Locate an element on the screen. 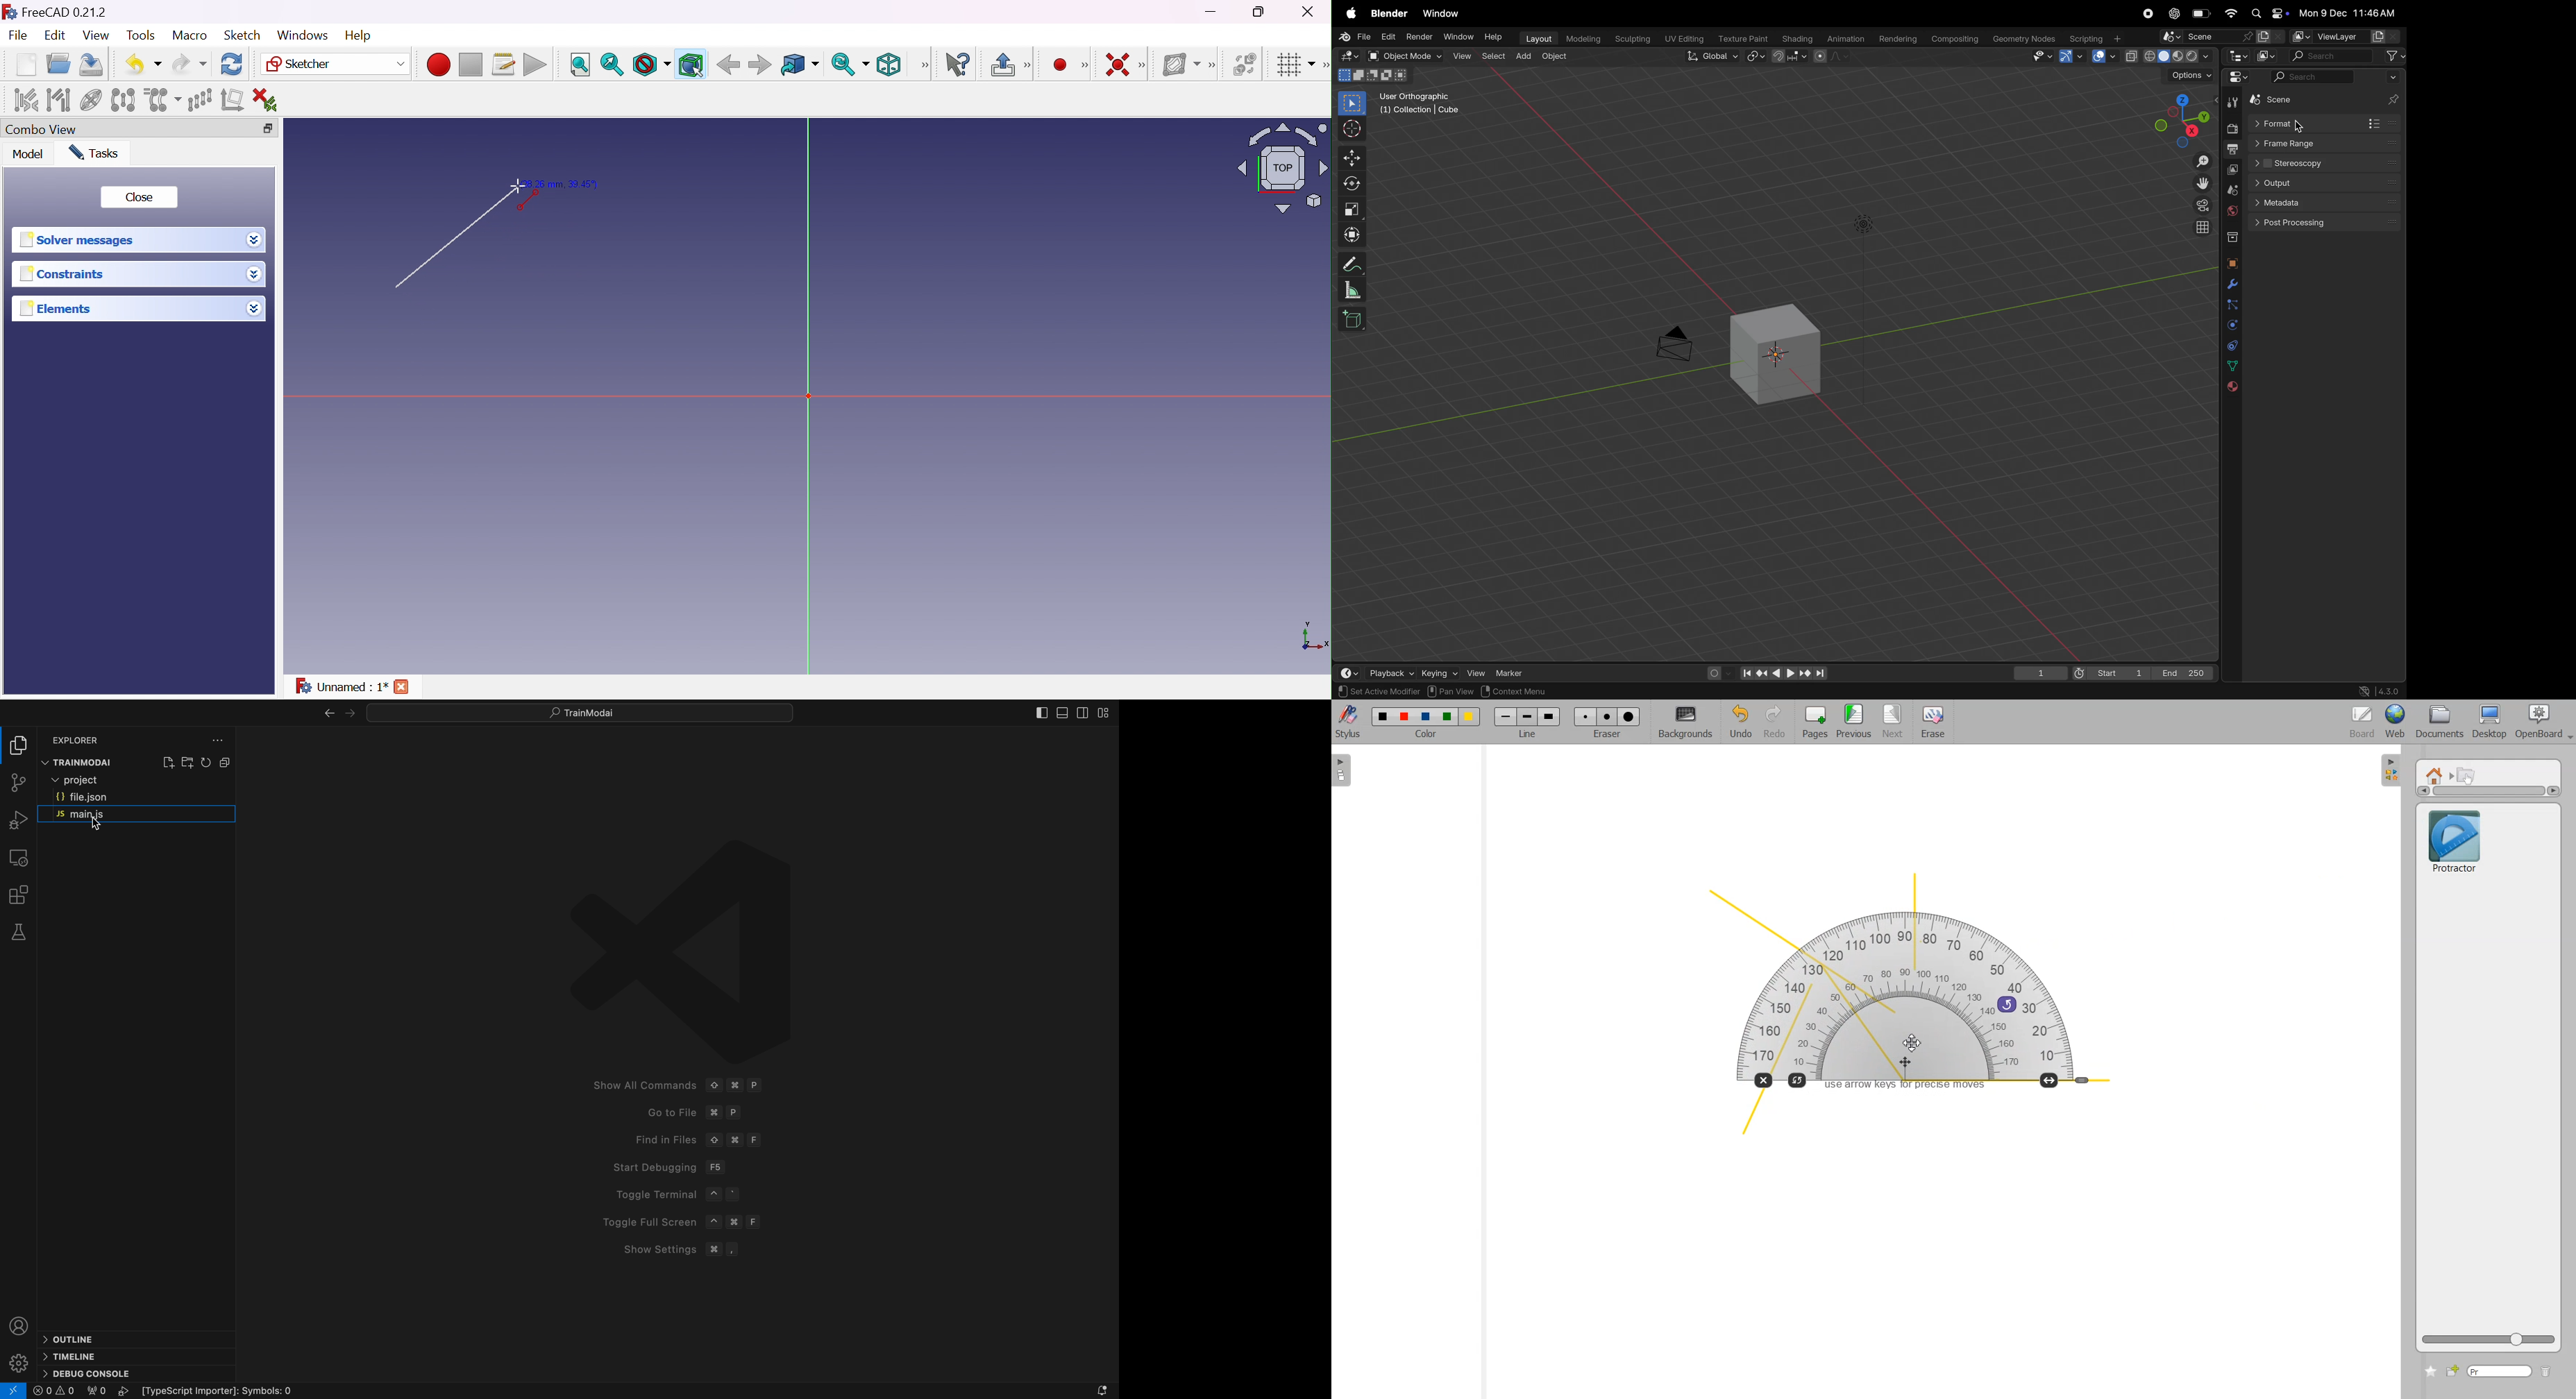 This screenshot has height=1400, width=2576. Forward is located at coordinates (760, 66).